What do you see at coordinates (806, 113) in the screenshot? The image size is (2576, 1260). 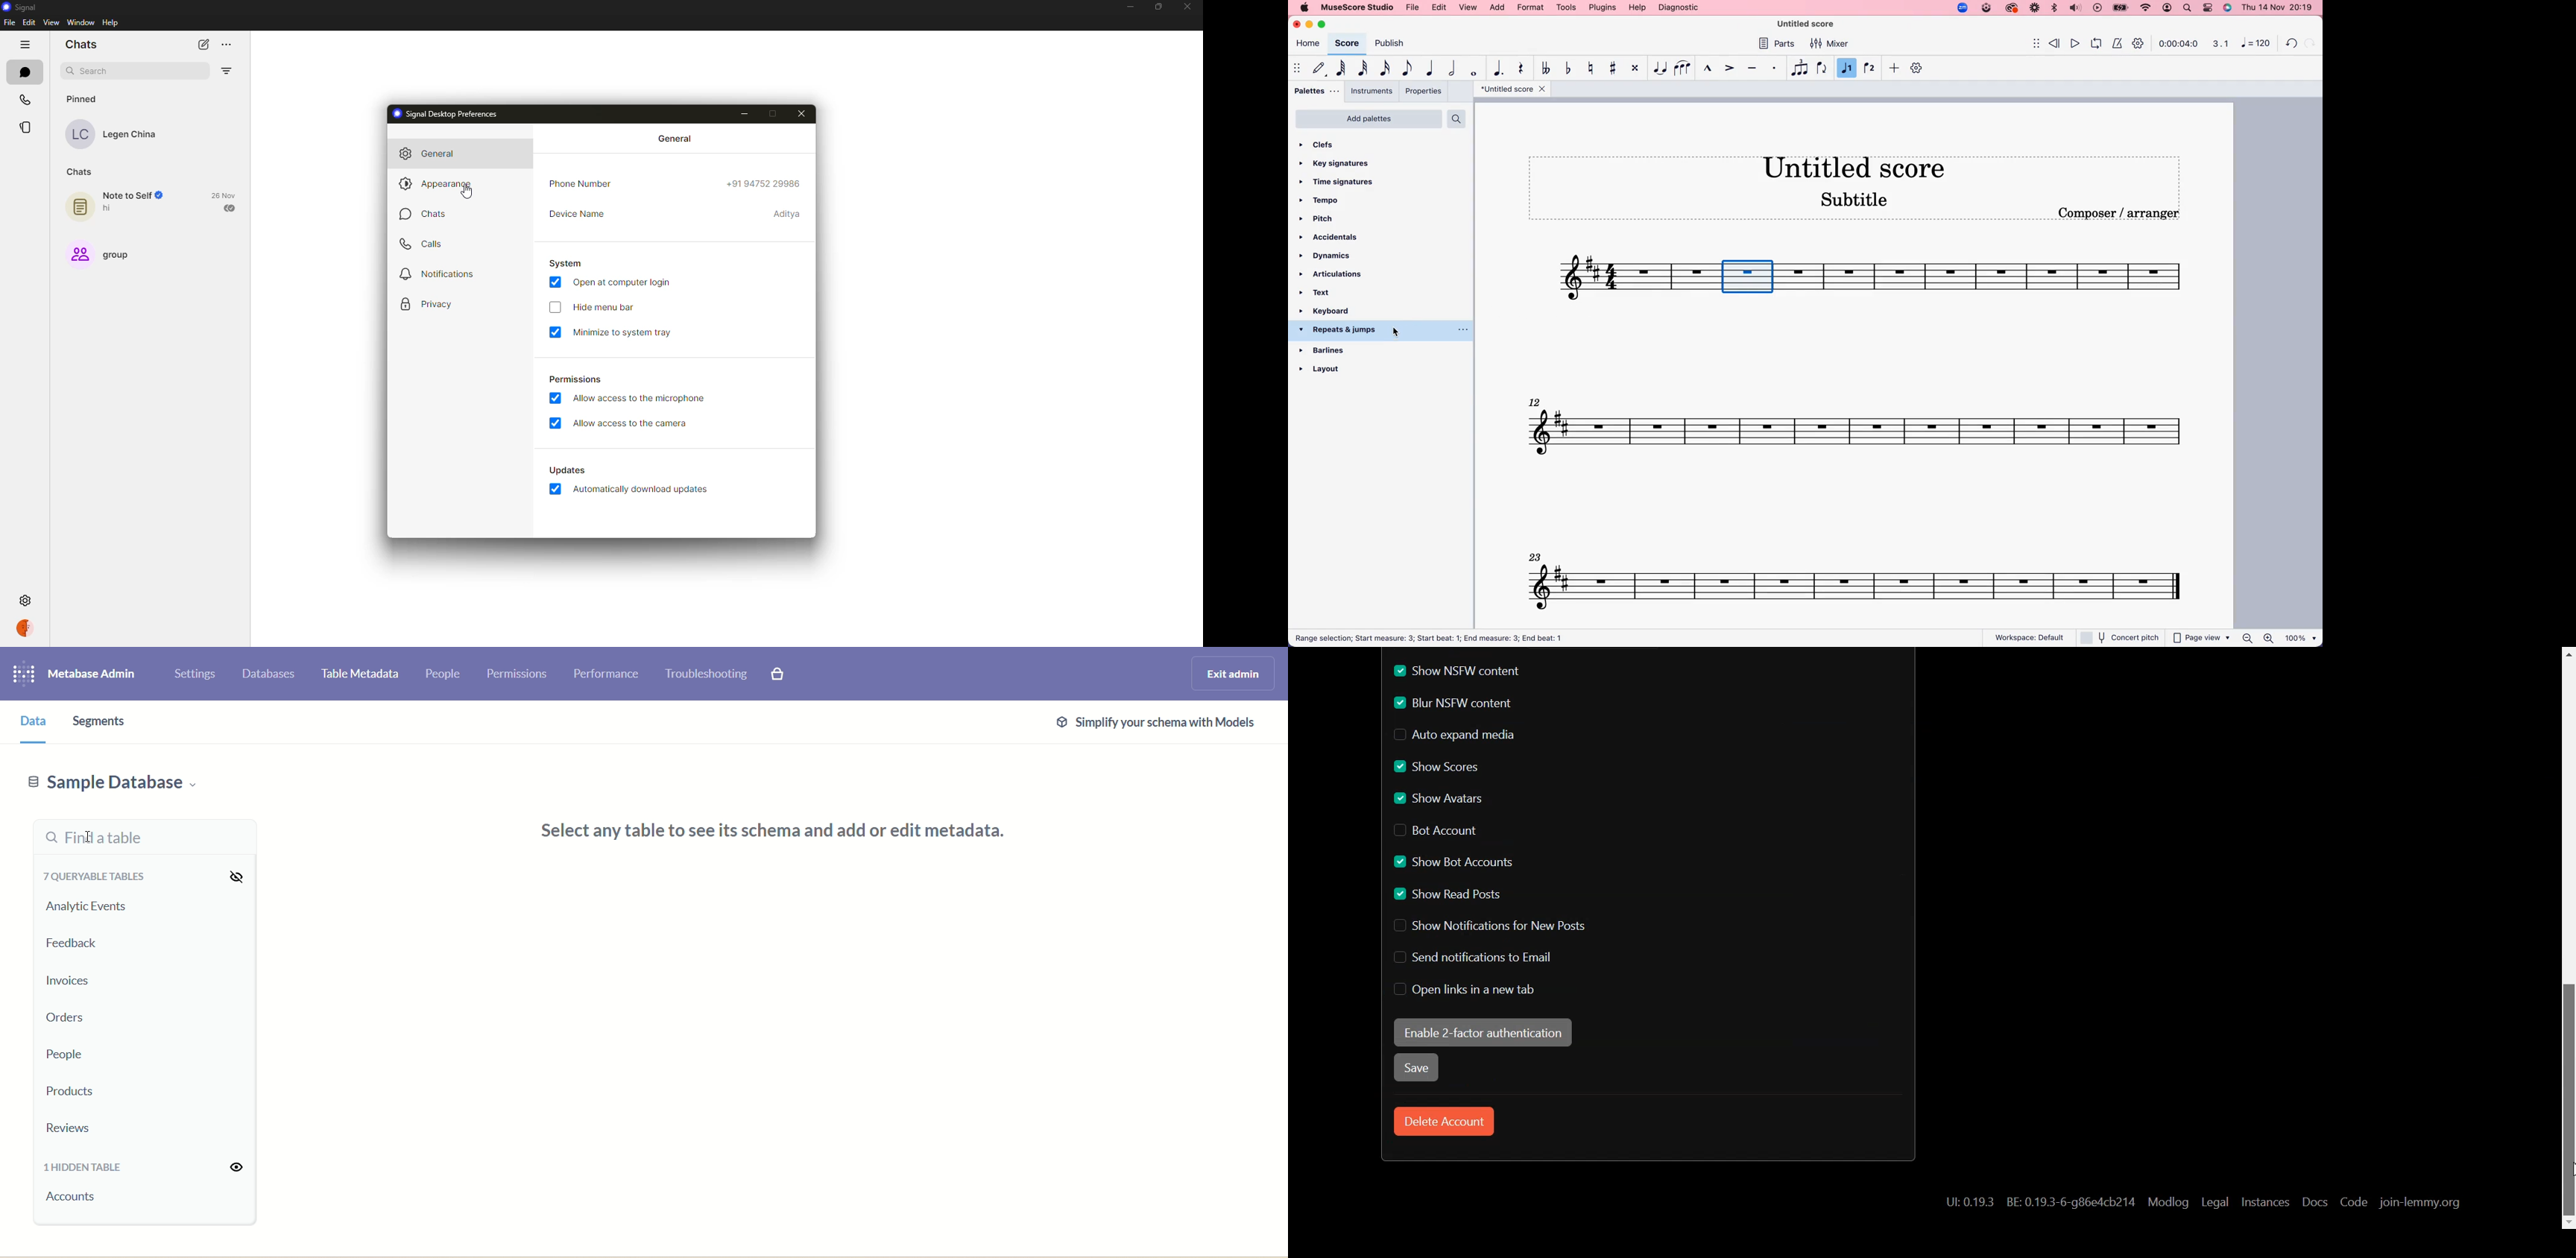 I see `close` at bounding box center [806, 113].